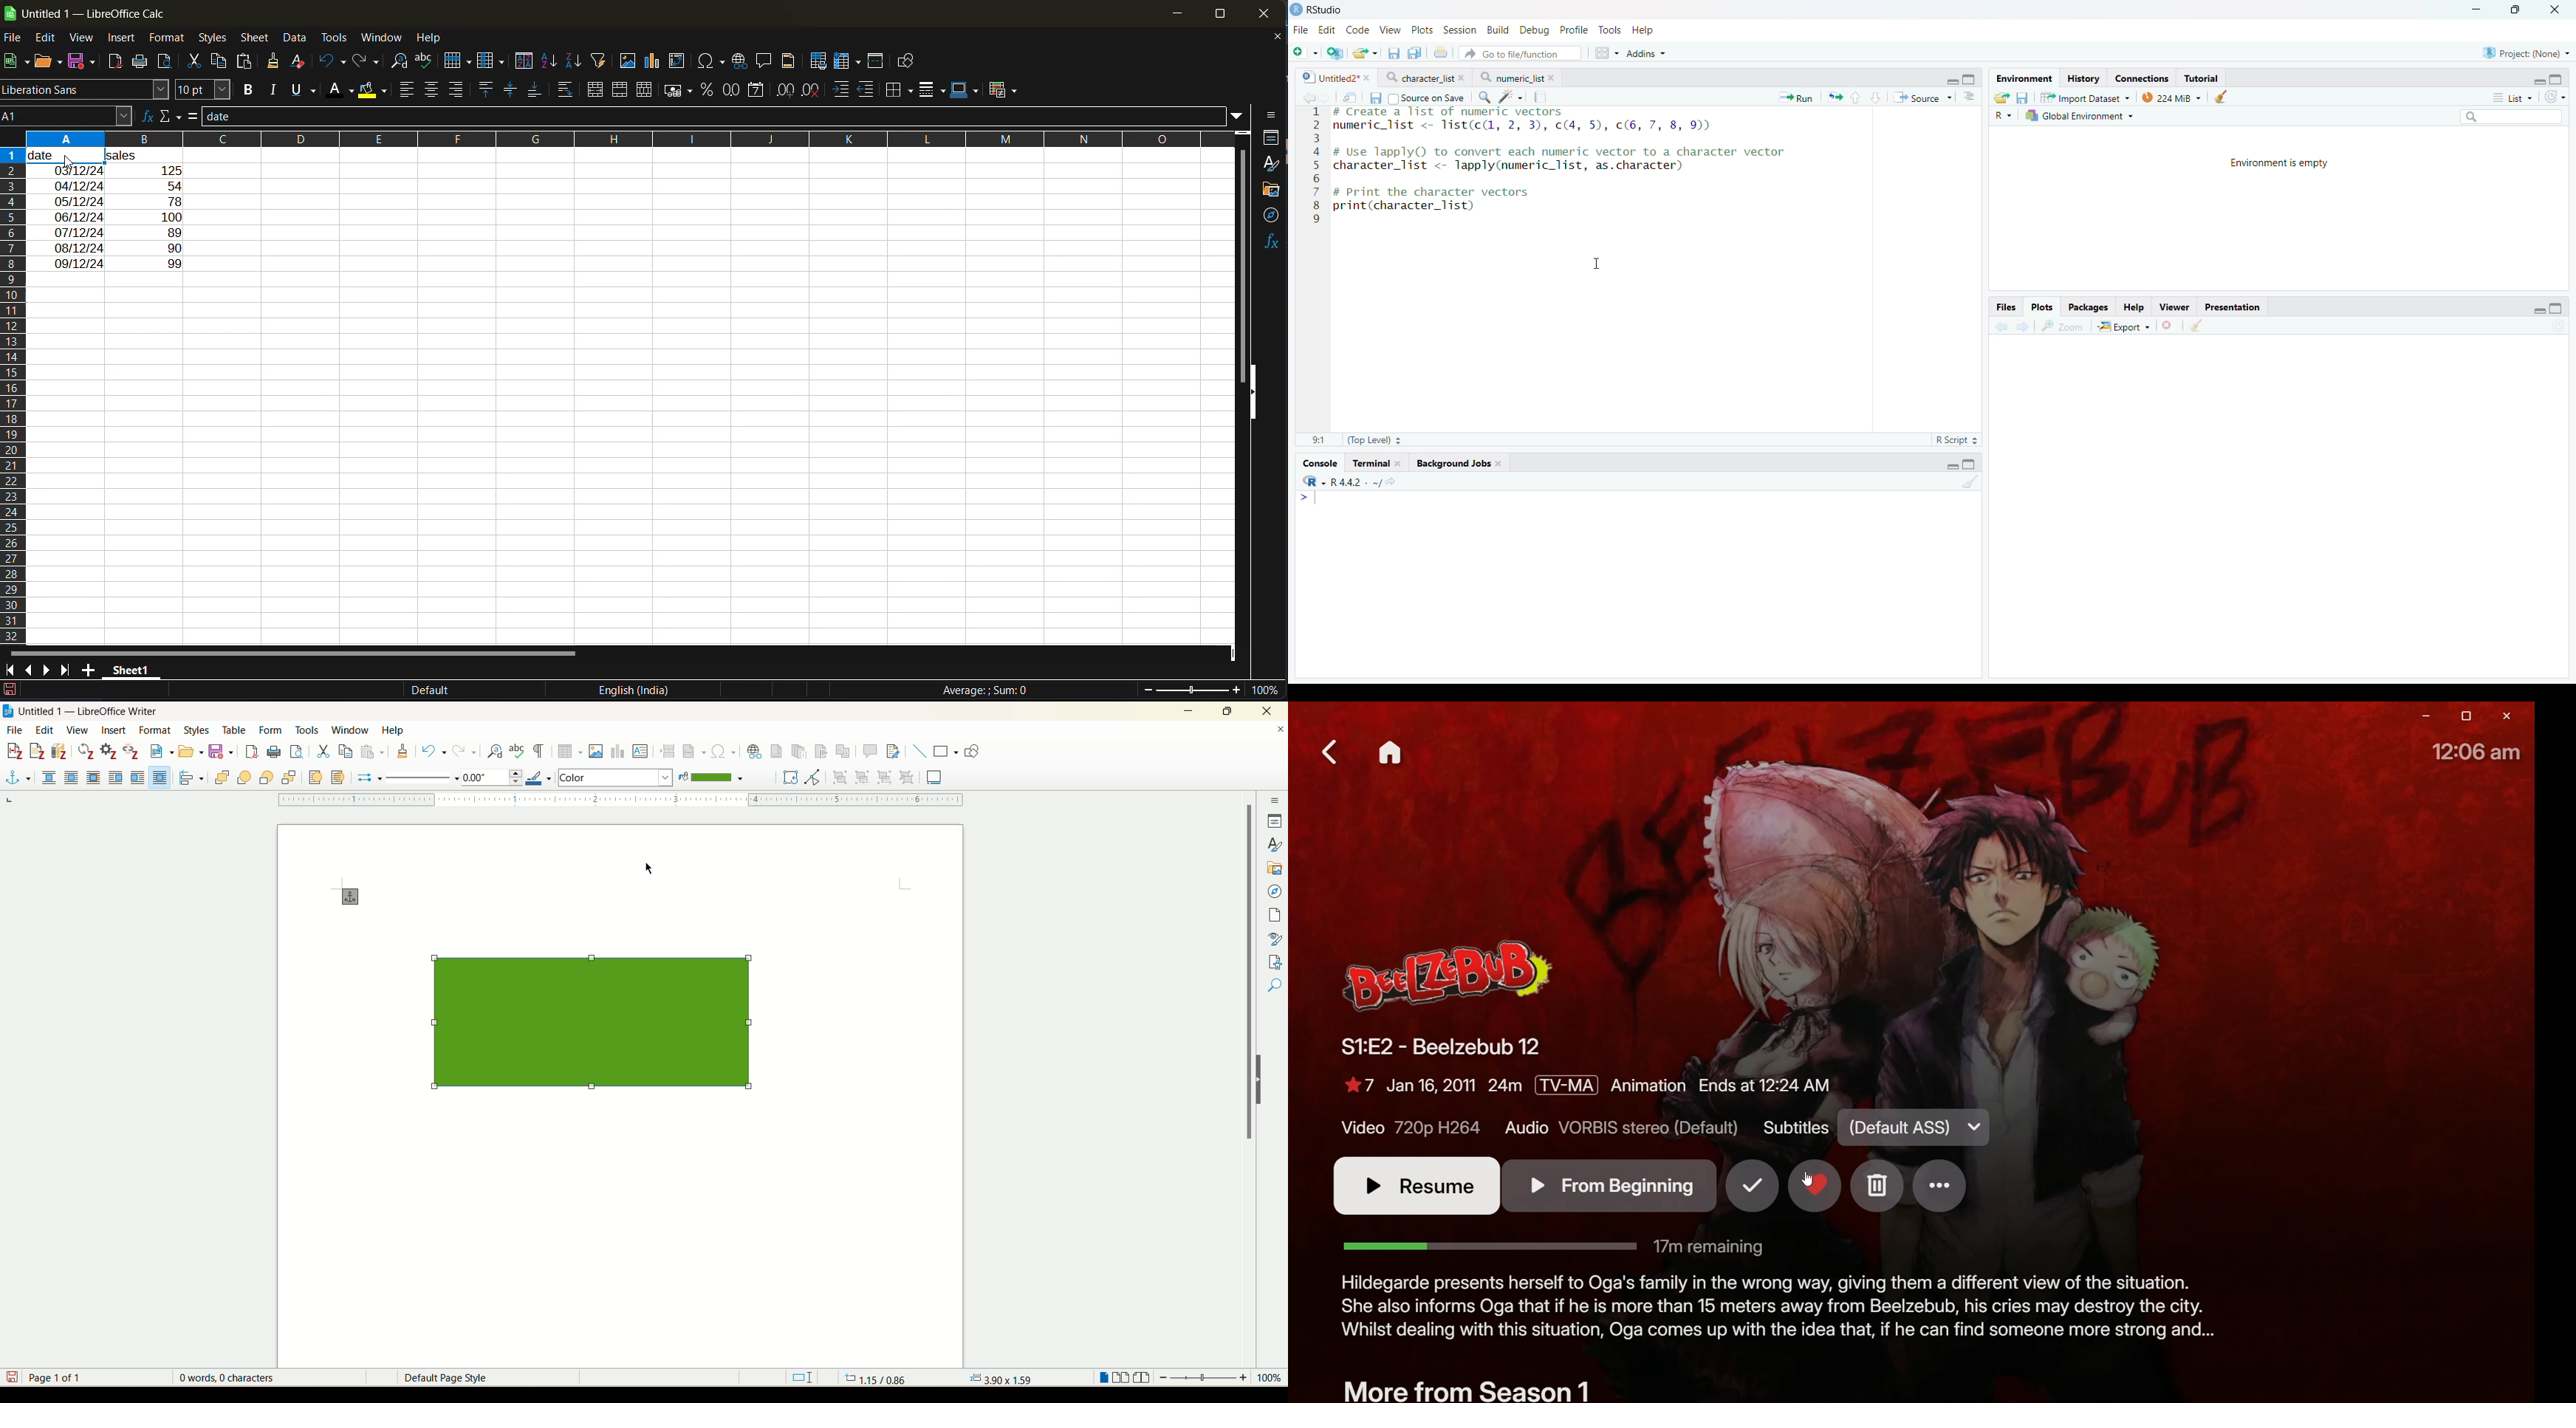 The width and height of the screenshot is (2576, 1428). Describe the element at coordinates (2522, 9) in the screenshot. I see `Maximize` at that location.